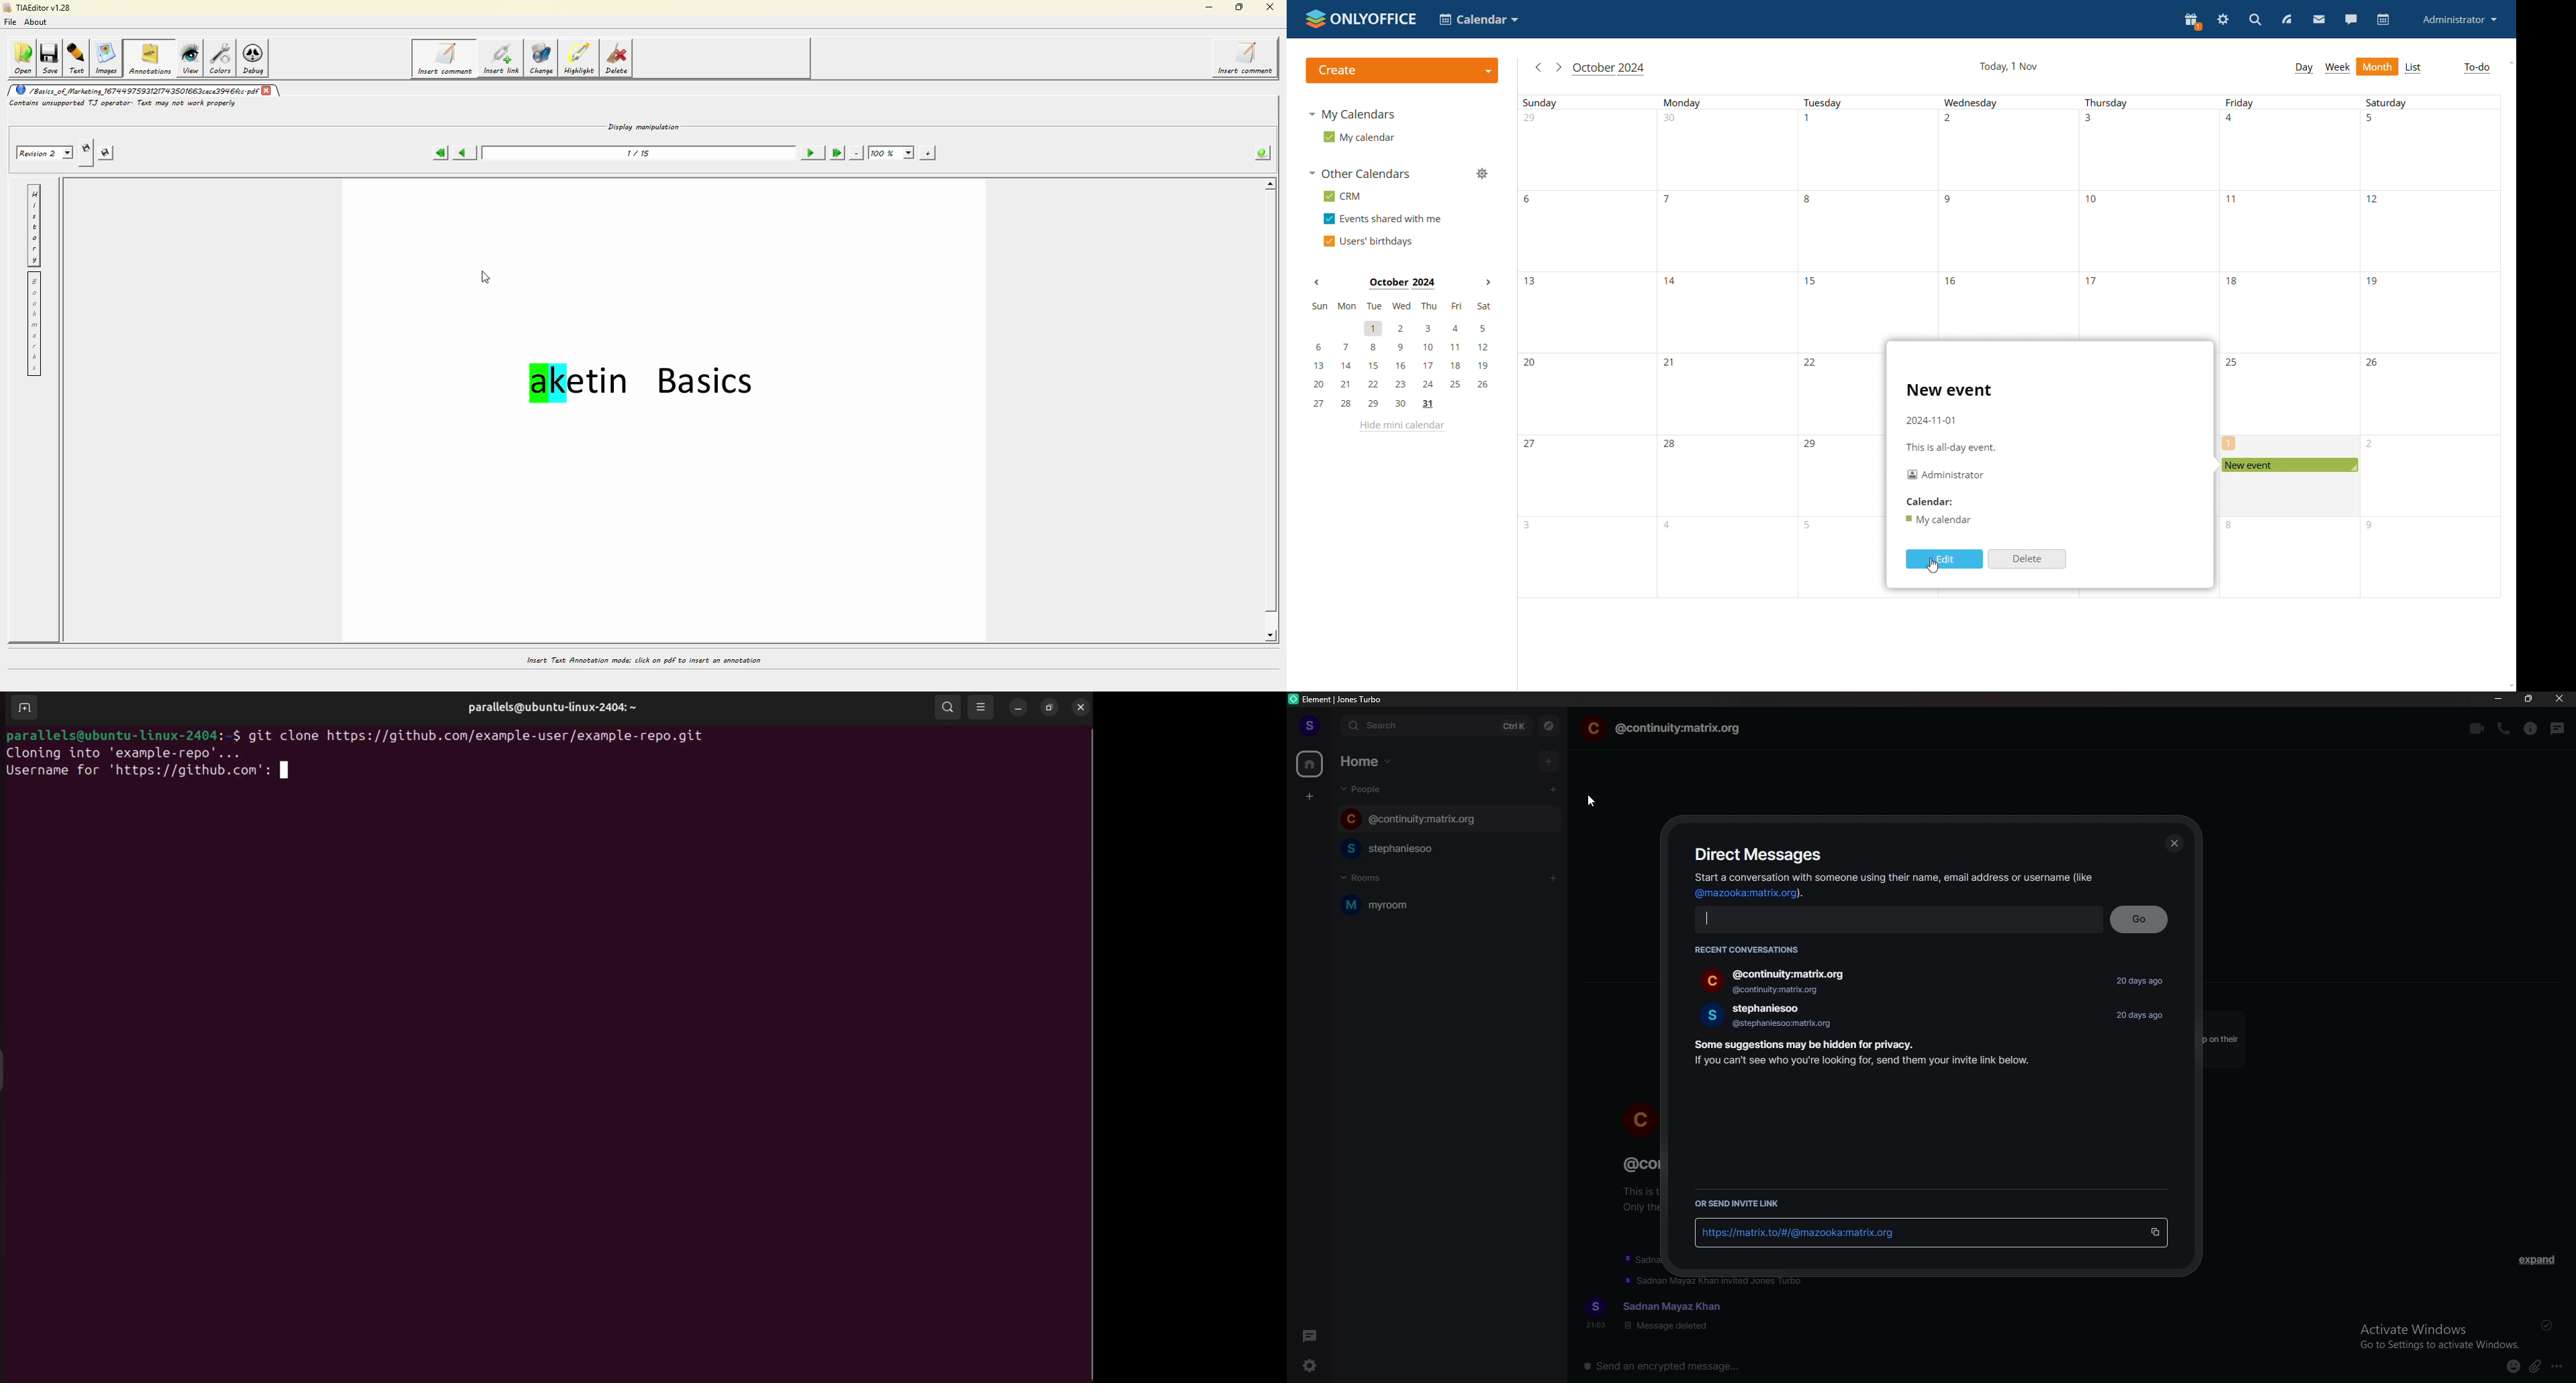  I want to click on quick settings, so click(1311, 1365).